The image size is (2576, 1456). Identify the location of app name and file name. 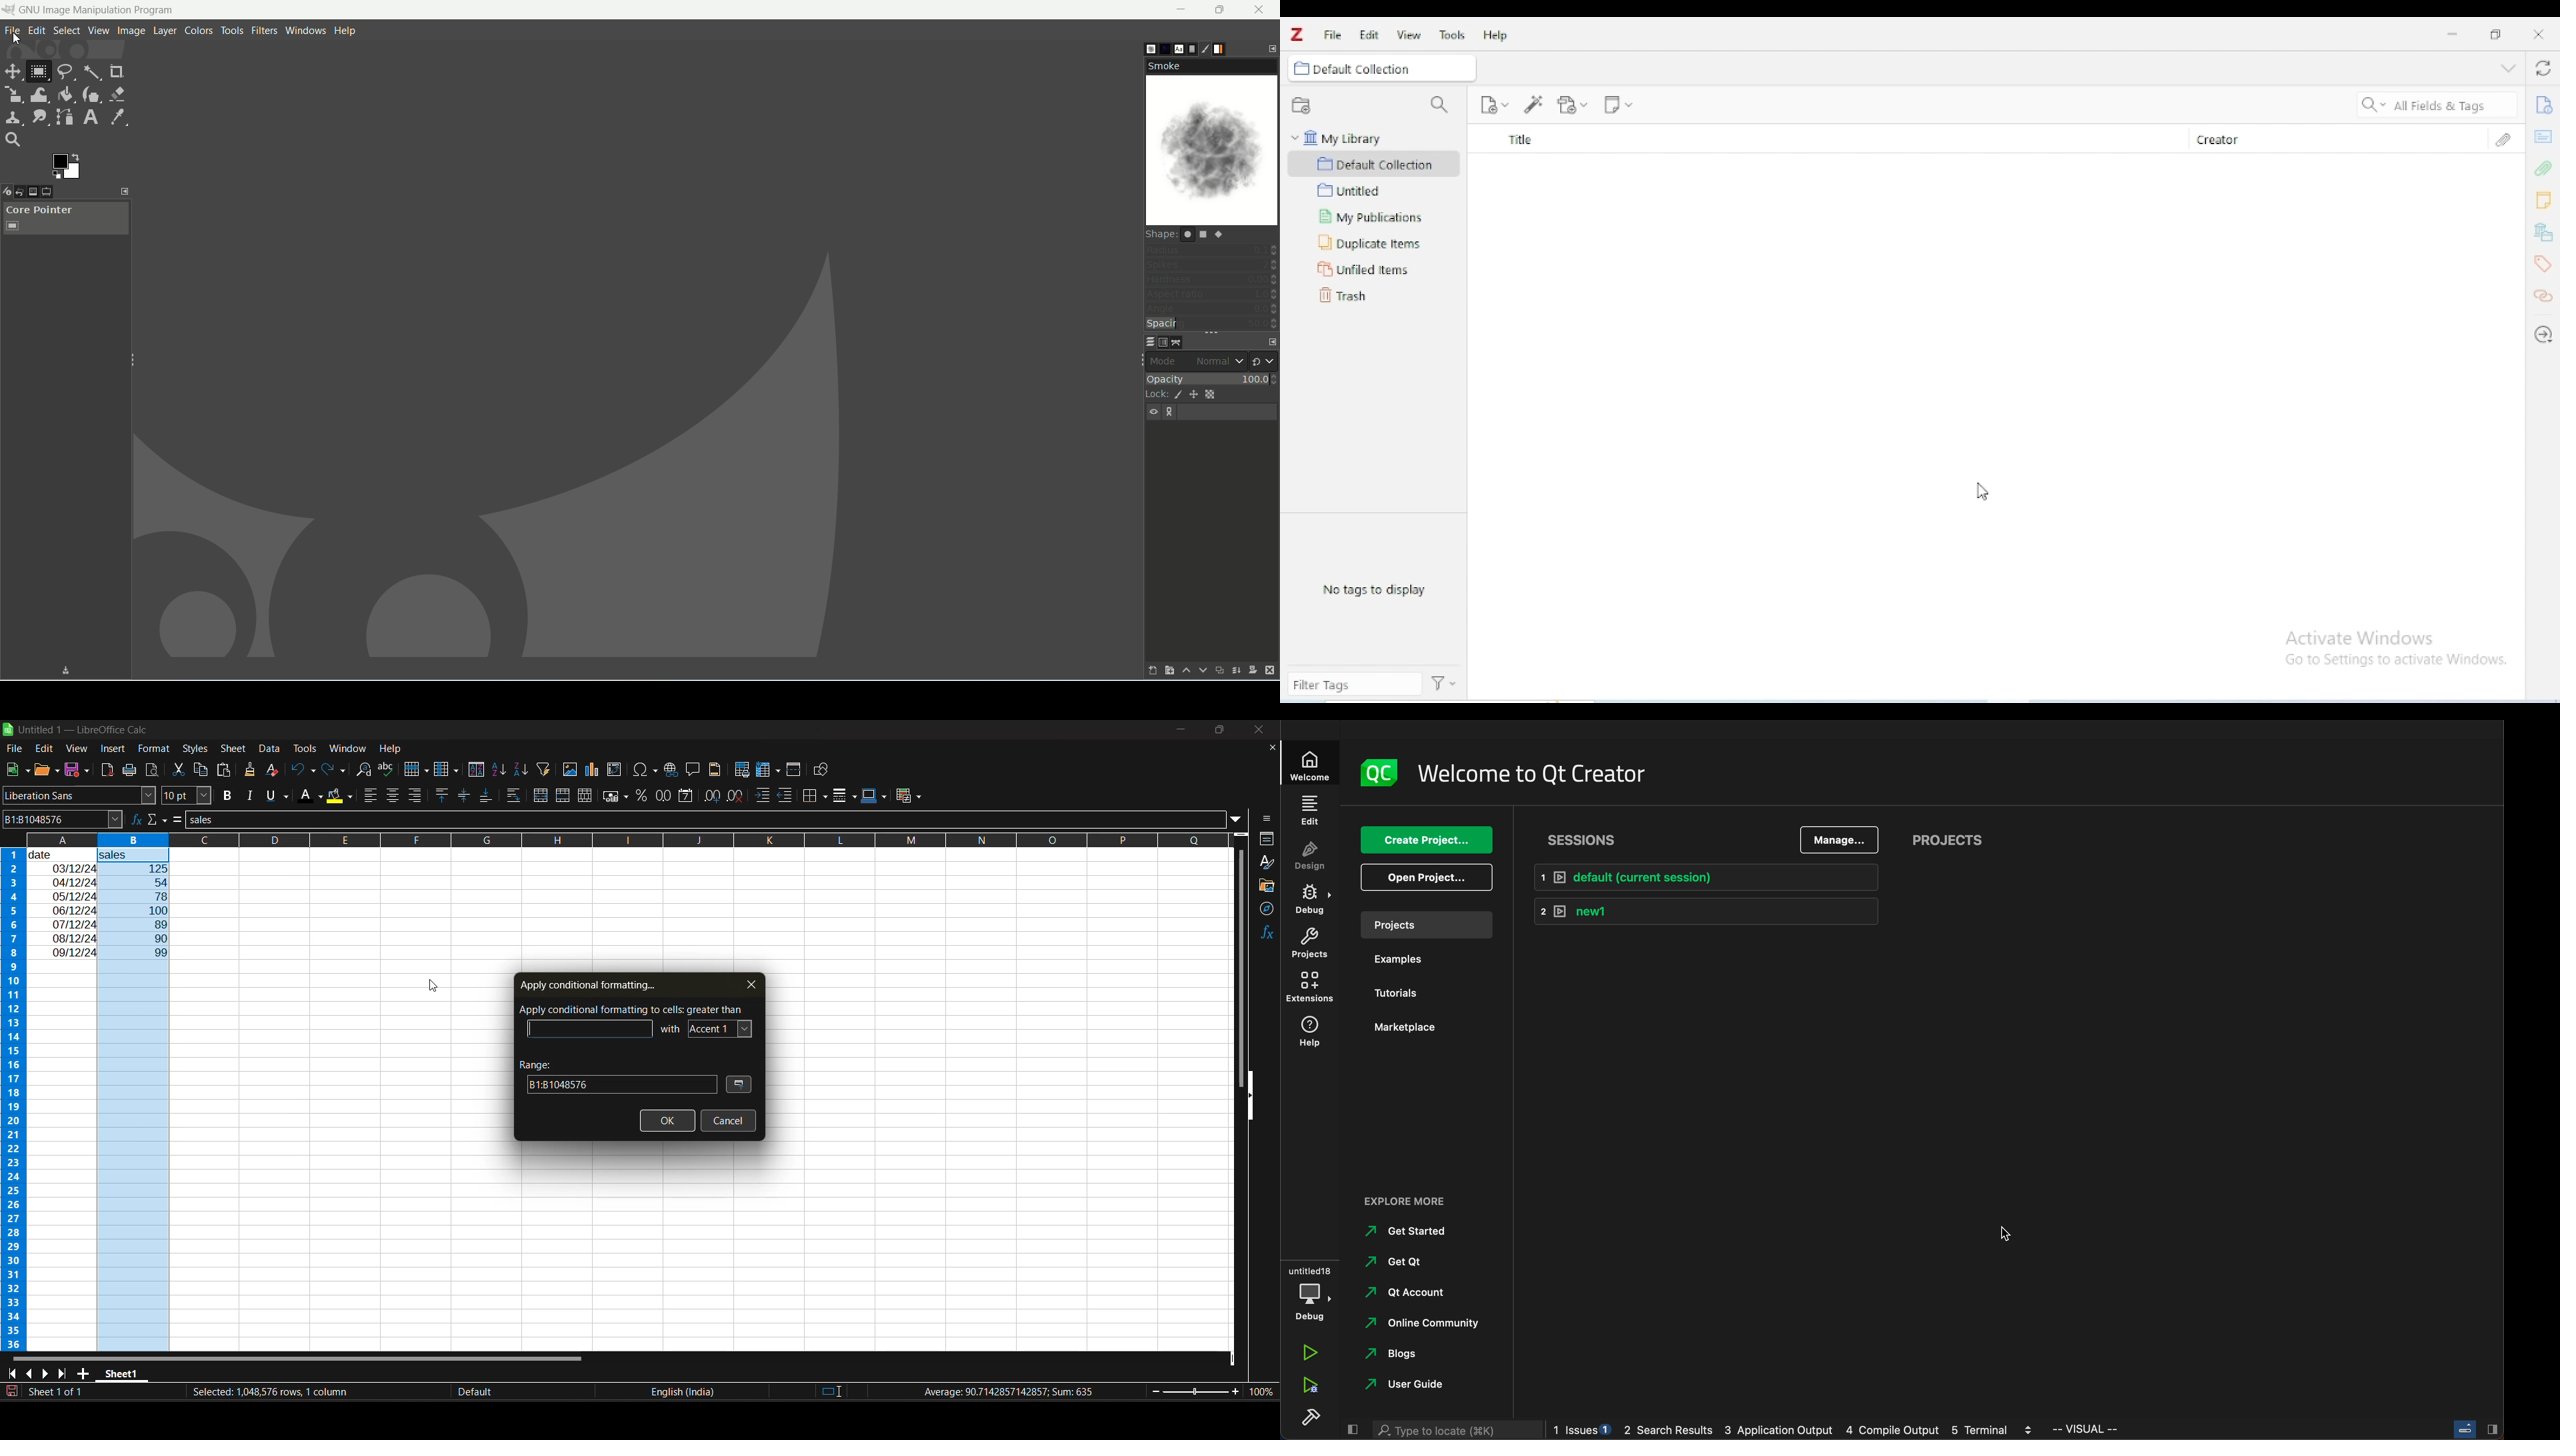
(80, 730).